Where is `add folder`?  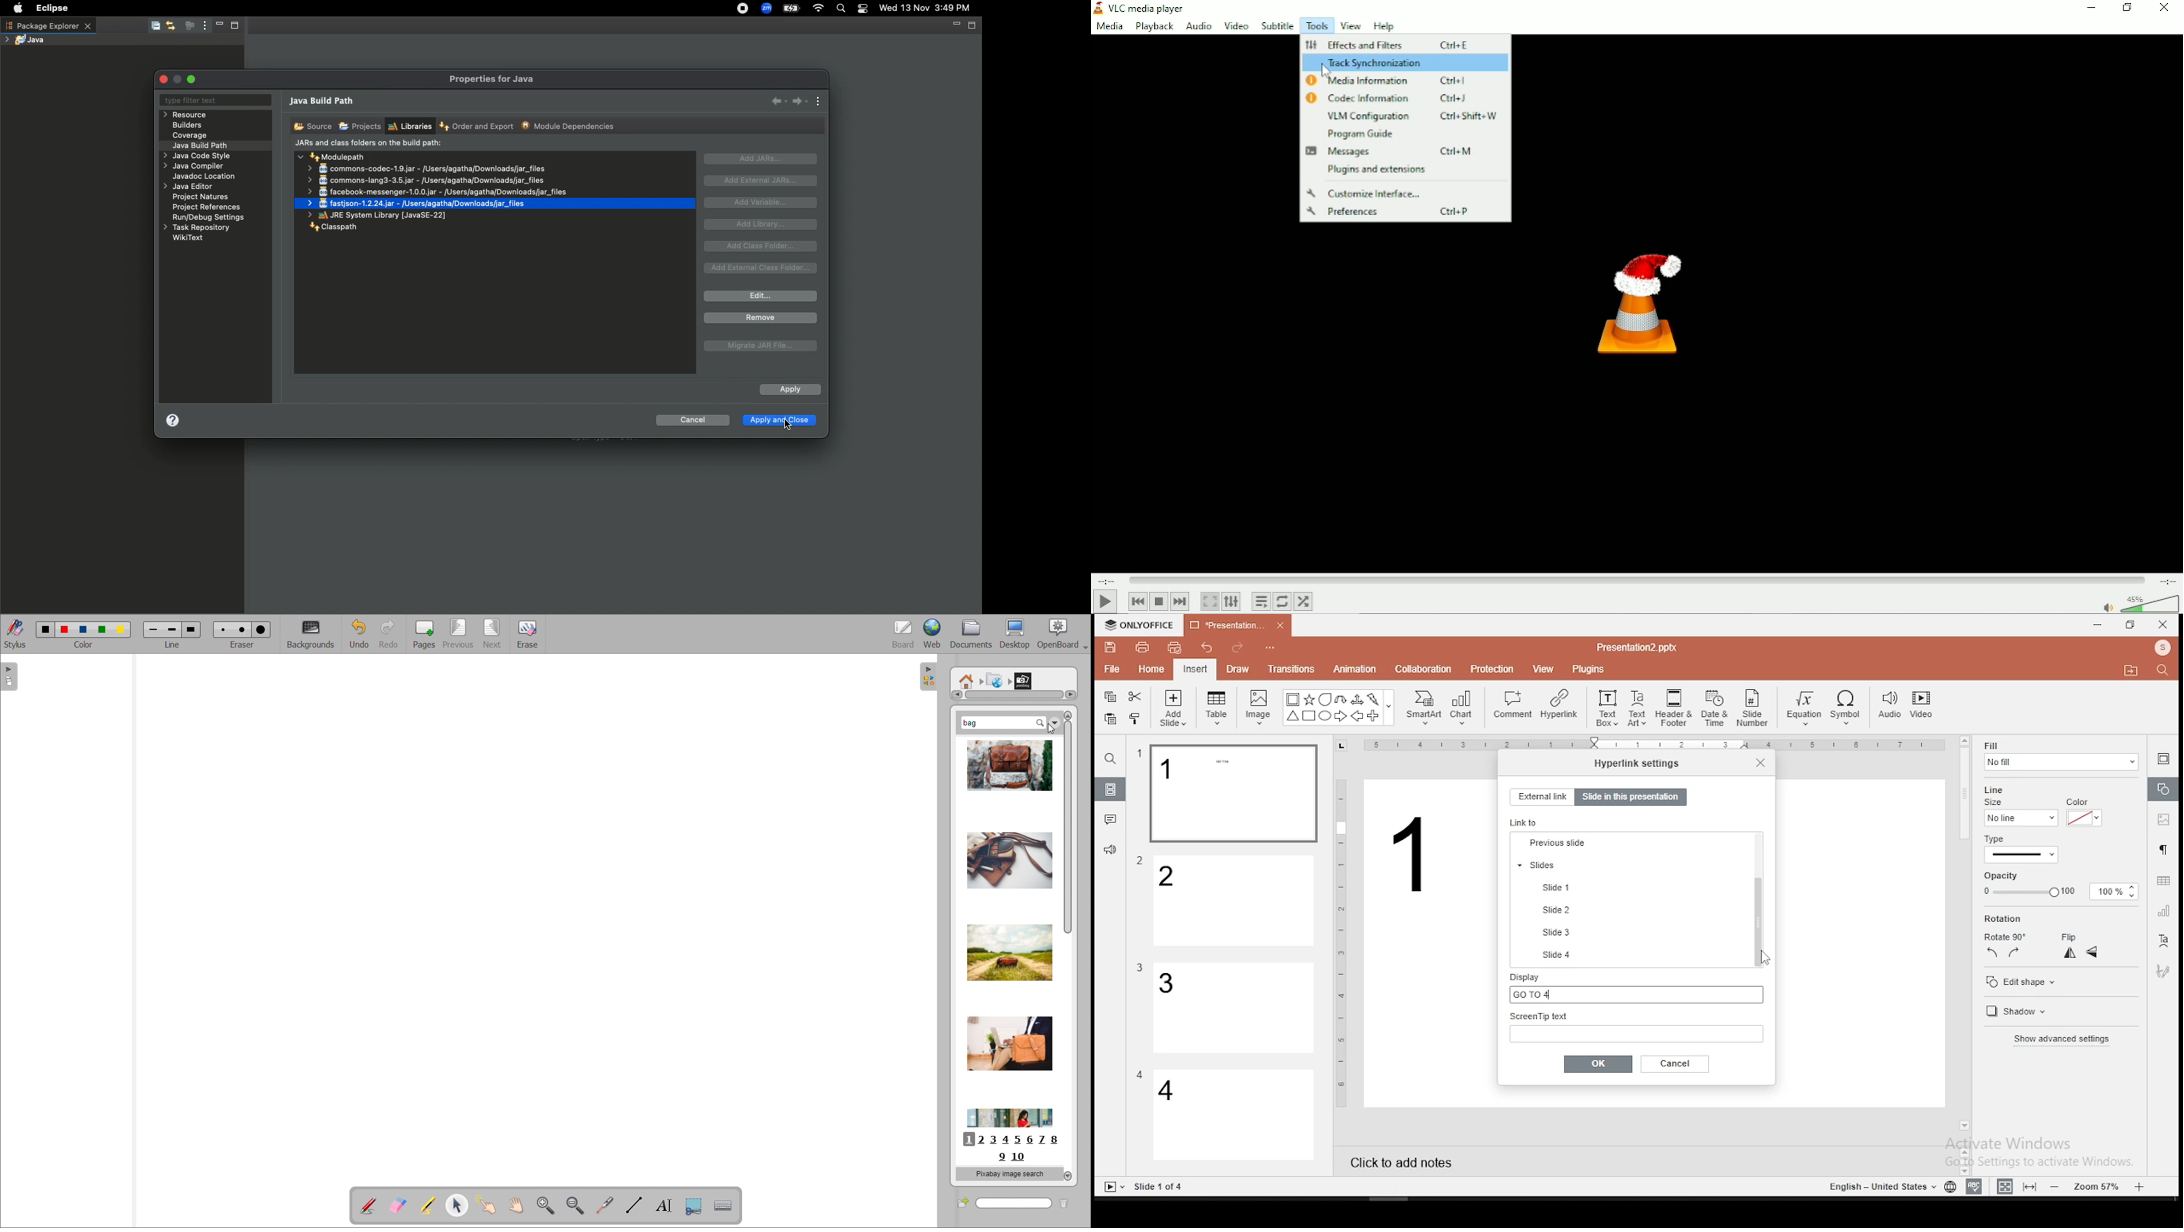
add folder is located at coordinates (963, 1202).